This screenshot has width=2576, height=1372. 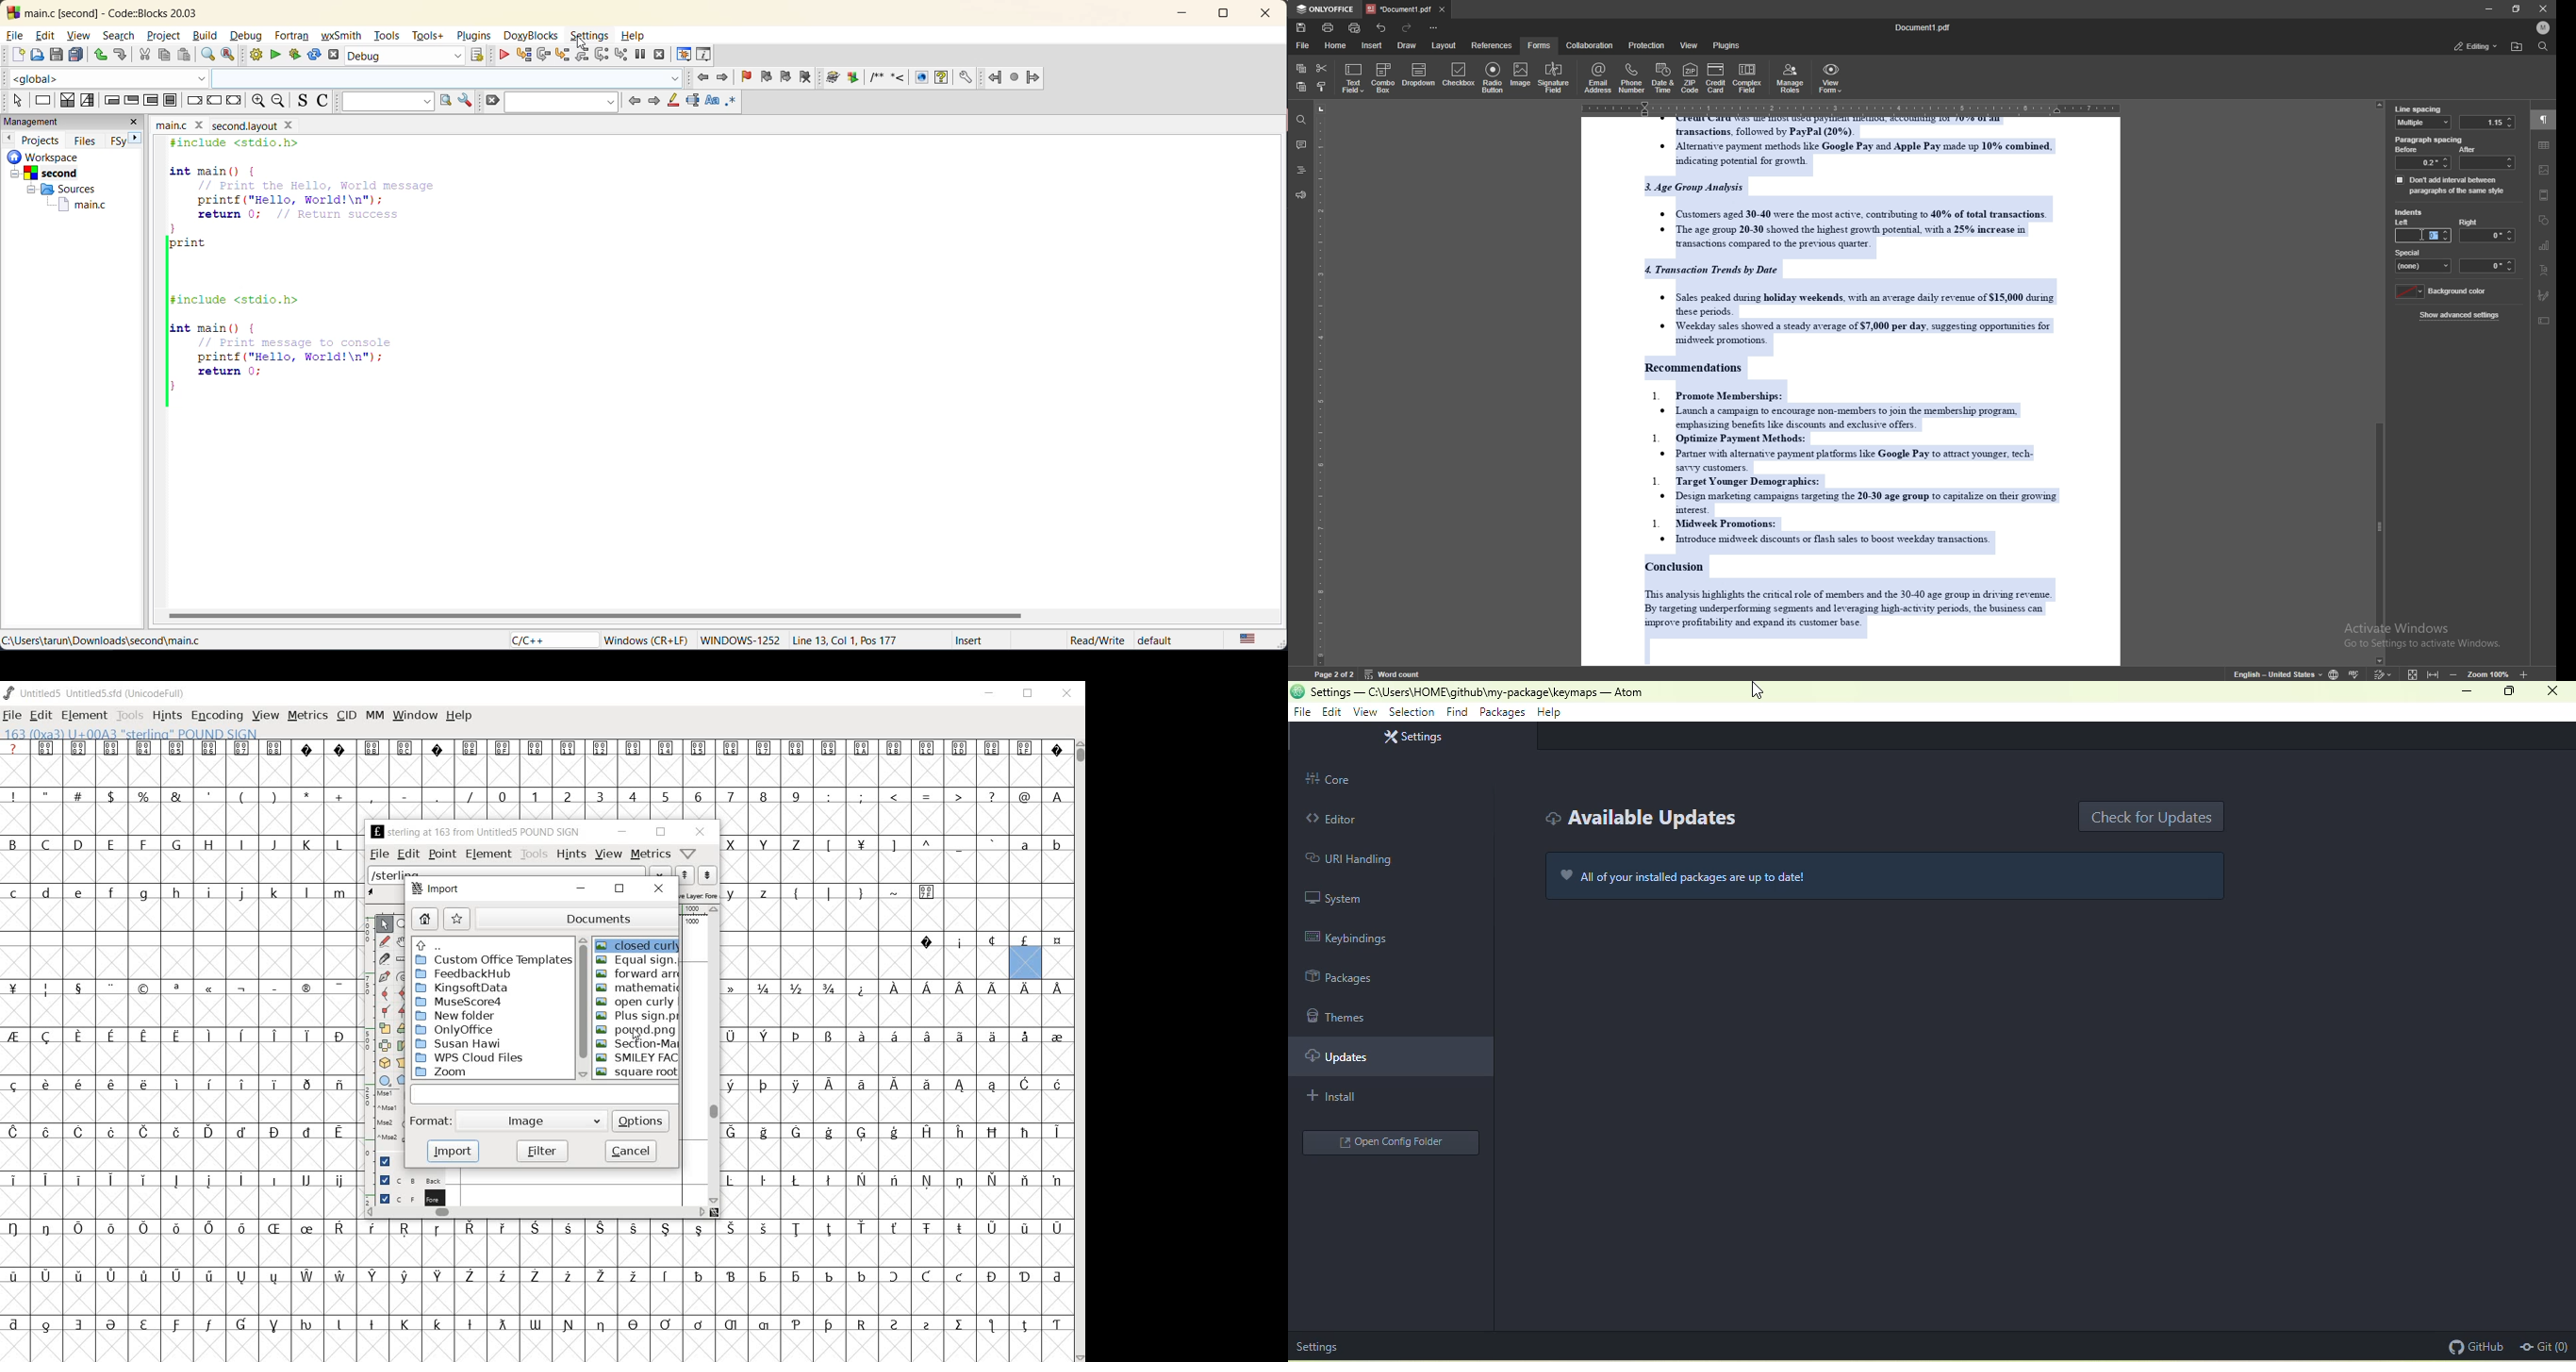 What do you see at coordinates (406, 1197) in the screenshot?
I see `foreground layer` at bounding box center [406, 1197].